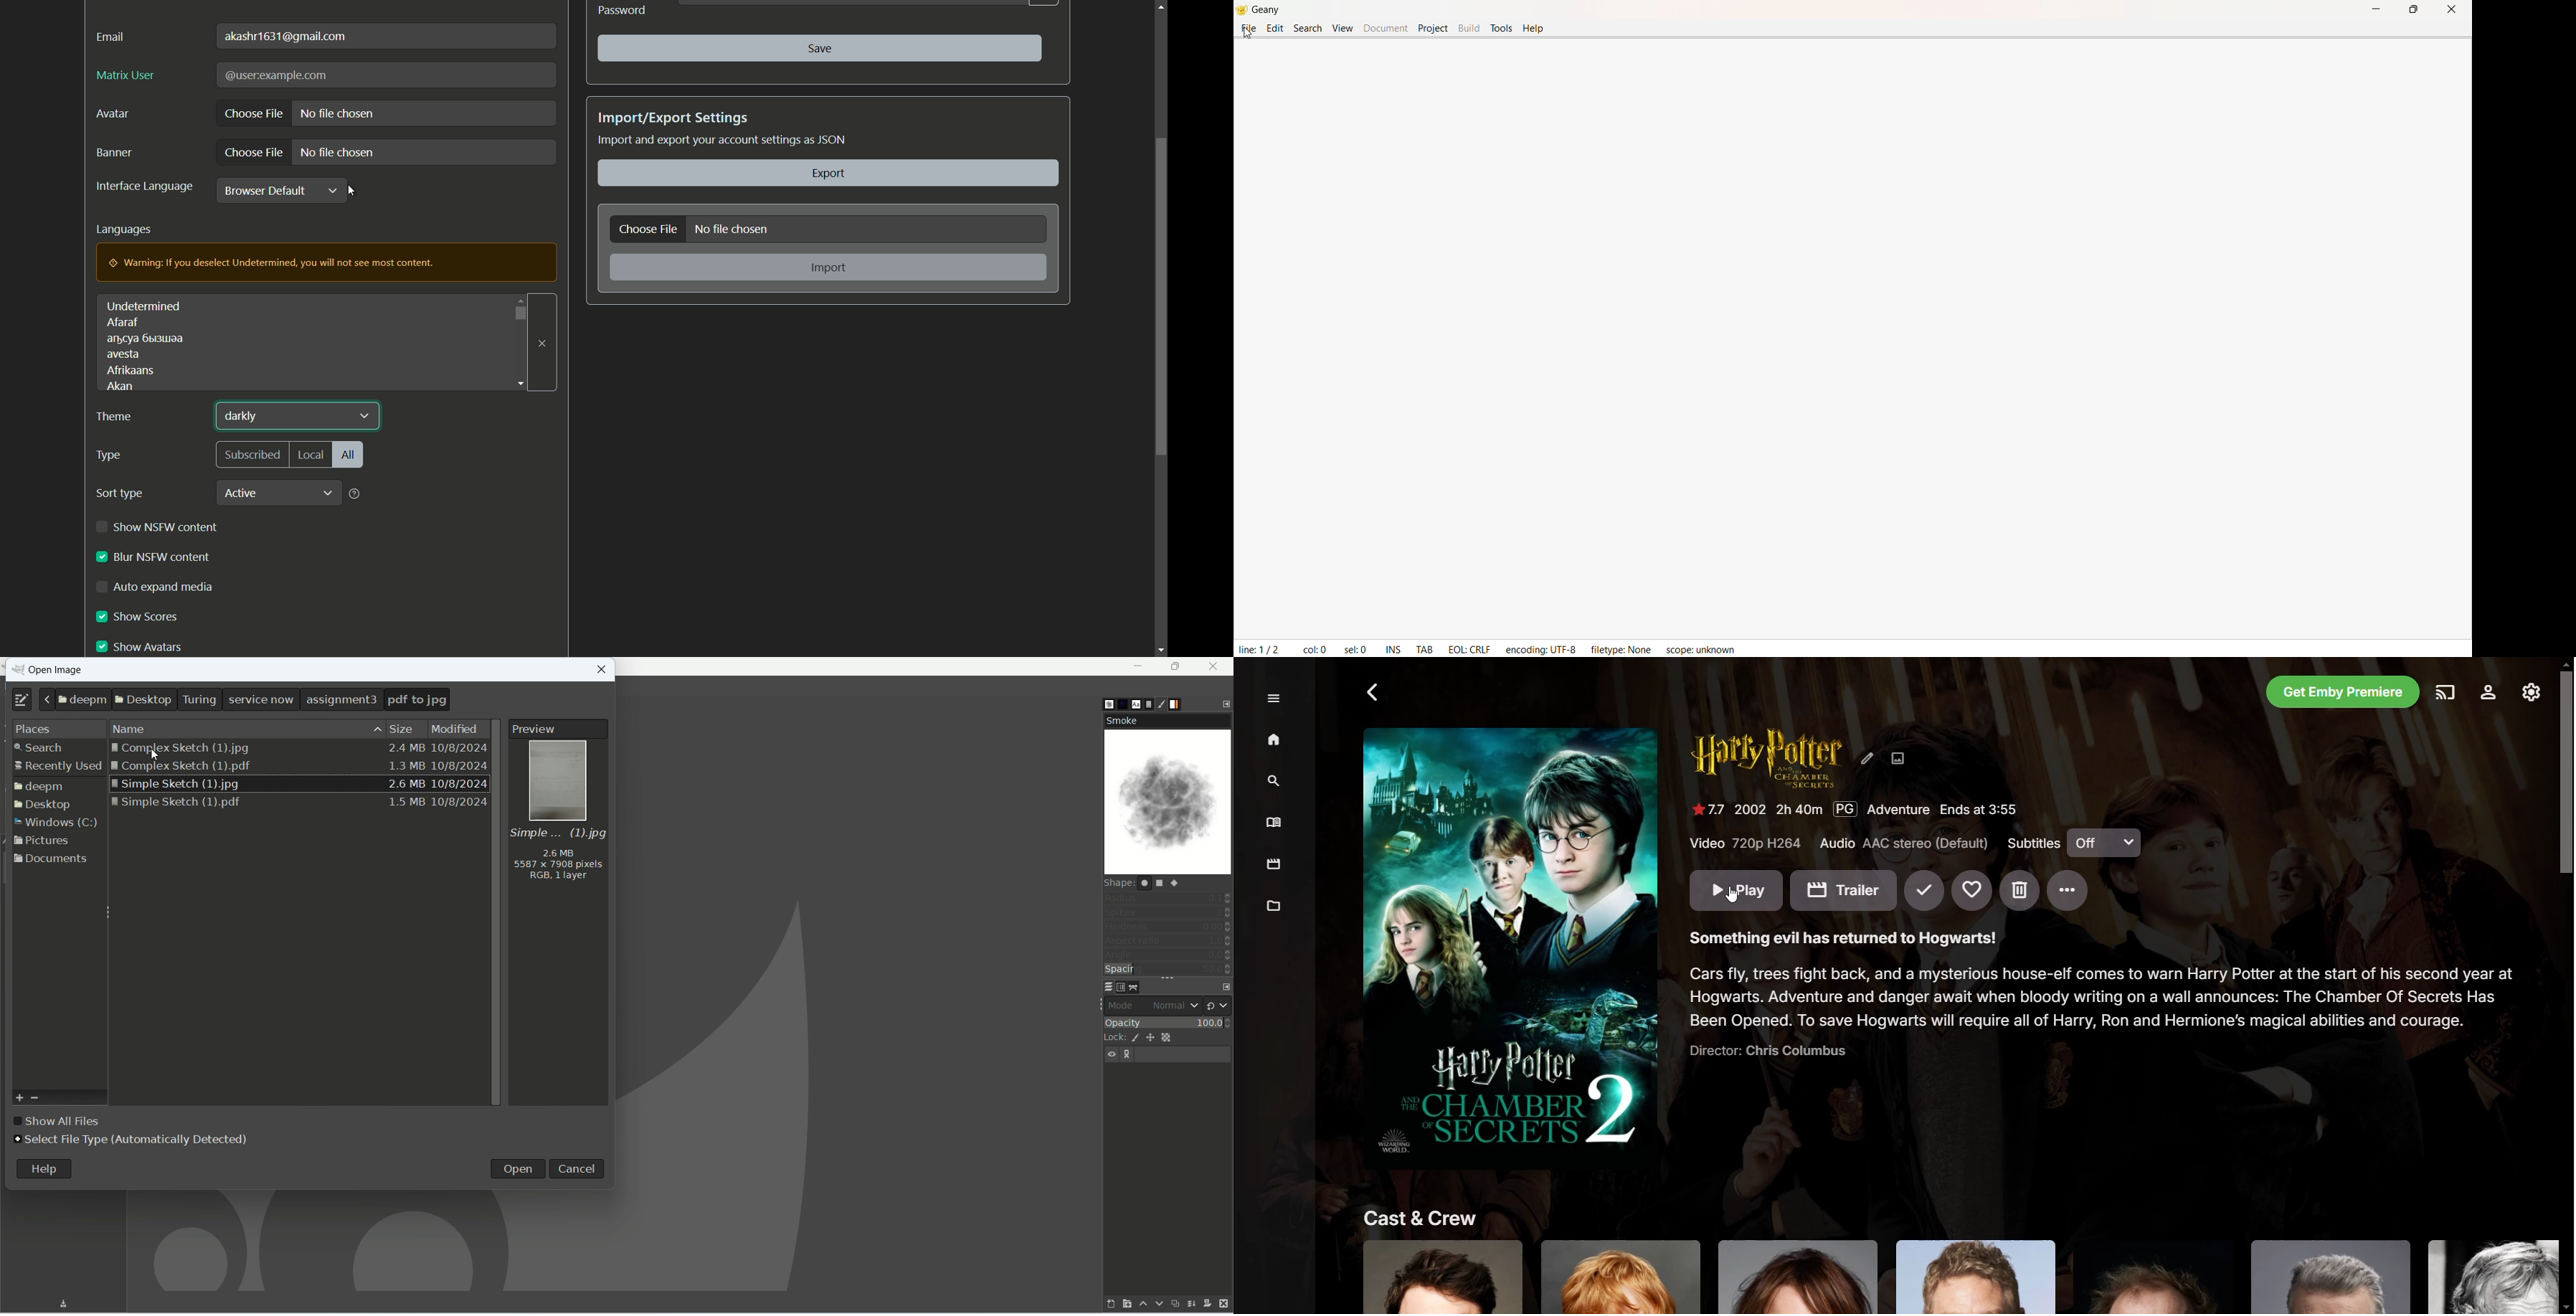 Image resolution: width=2576 pixels, height=1316 pixels. Describe the element at coordinates (557, 859) in the screenshot. I see `mage information` at that location.